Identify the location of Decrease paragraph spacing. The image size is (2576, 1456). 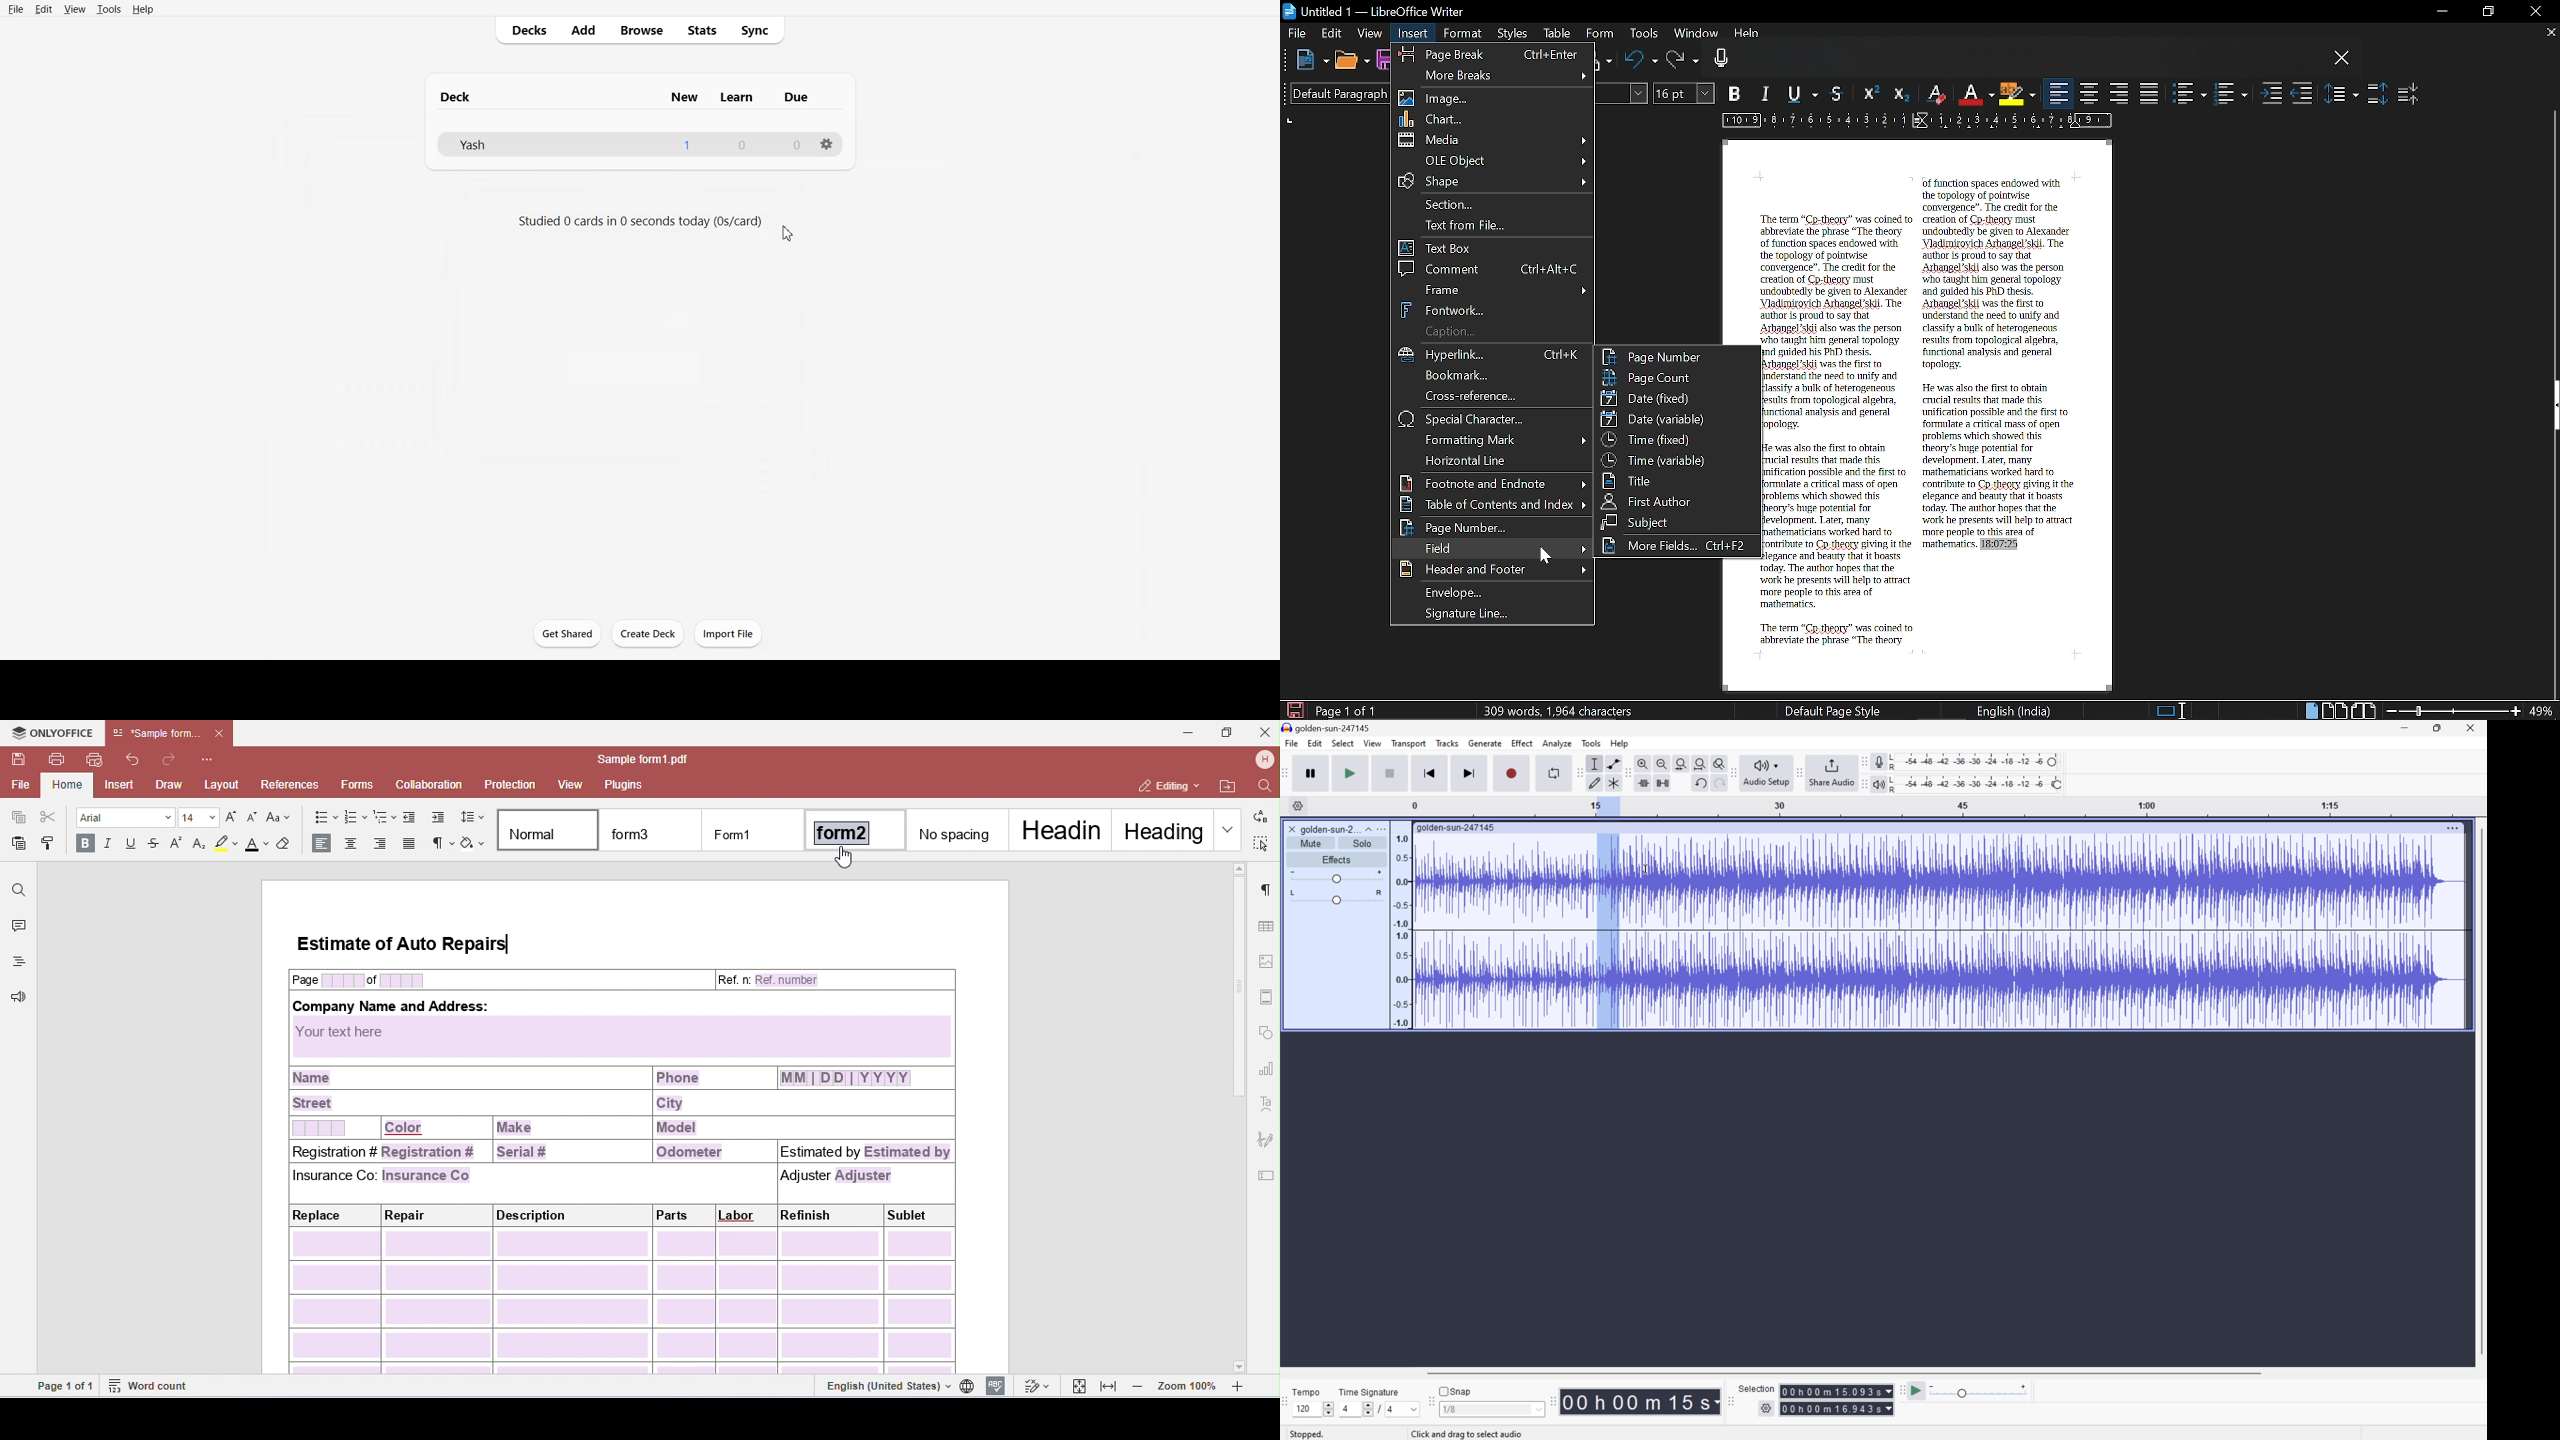
(2409, 93).